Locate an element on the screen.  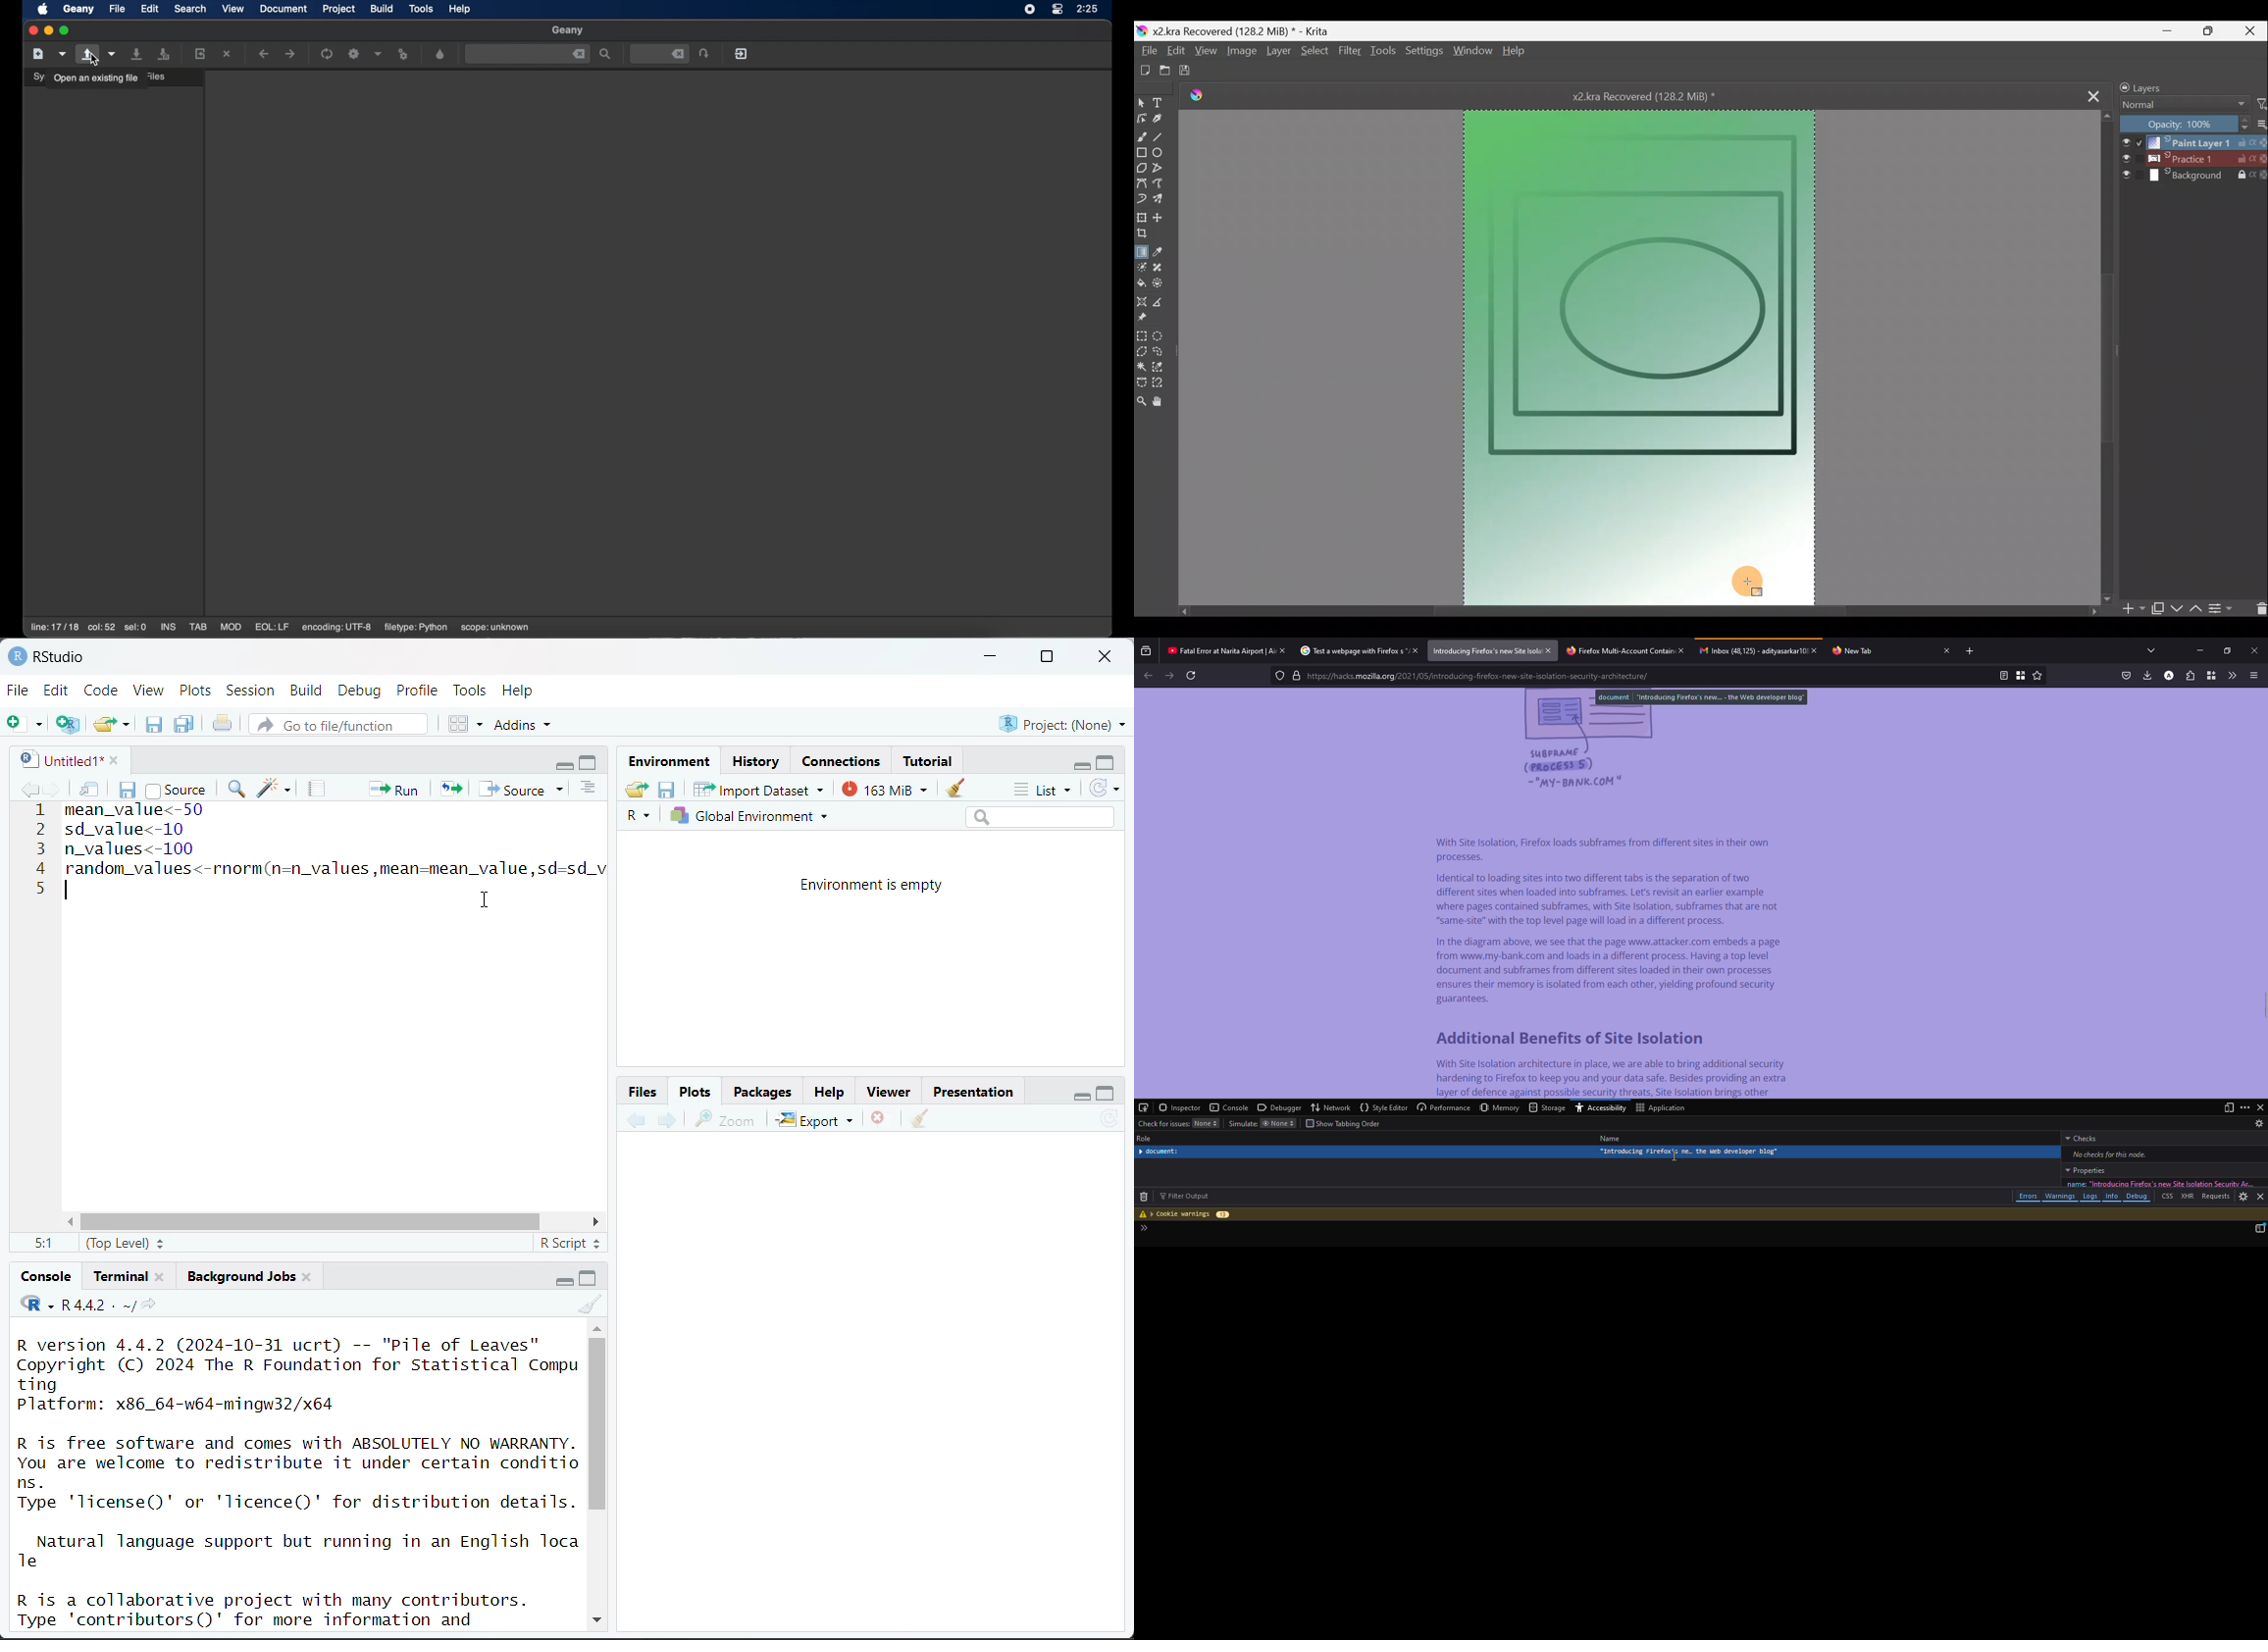
minimize is located at coordinates (565, 763).